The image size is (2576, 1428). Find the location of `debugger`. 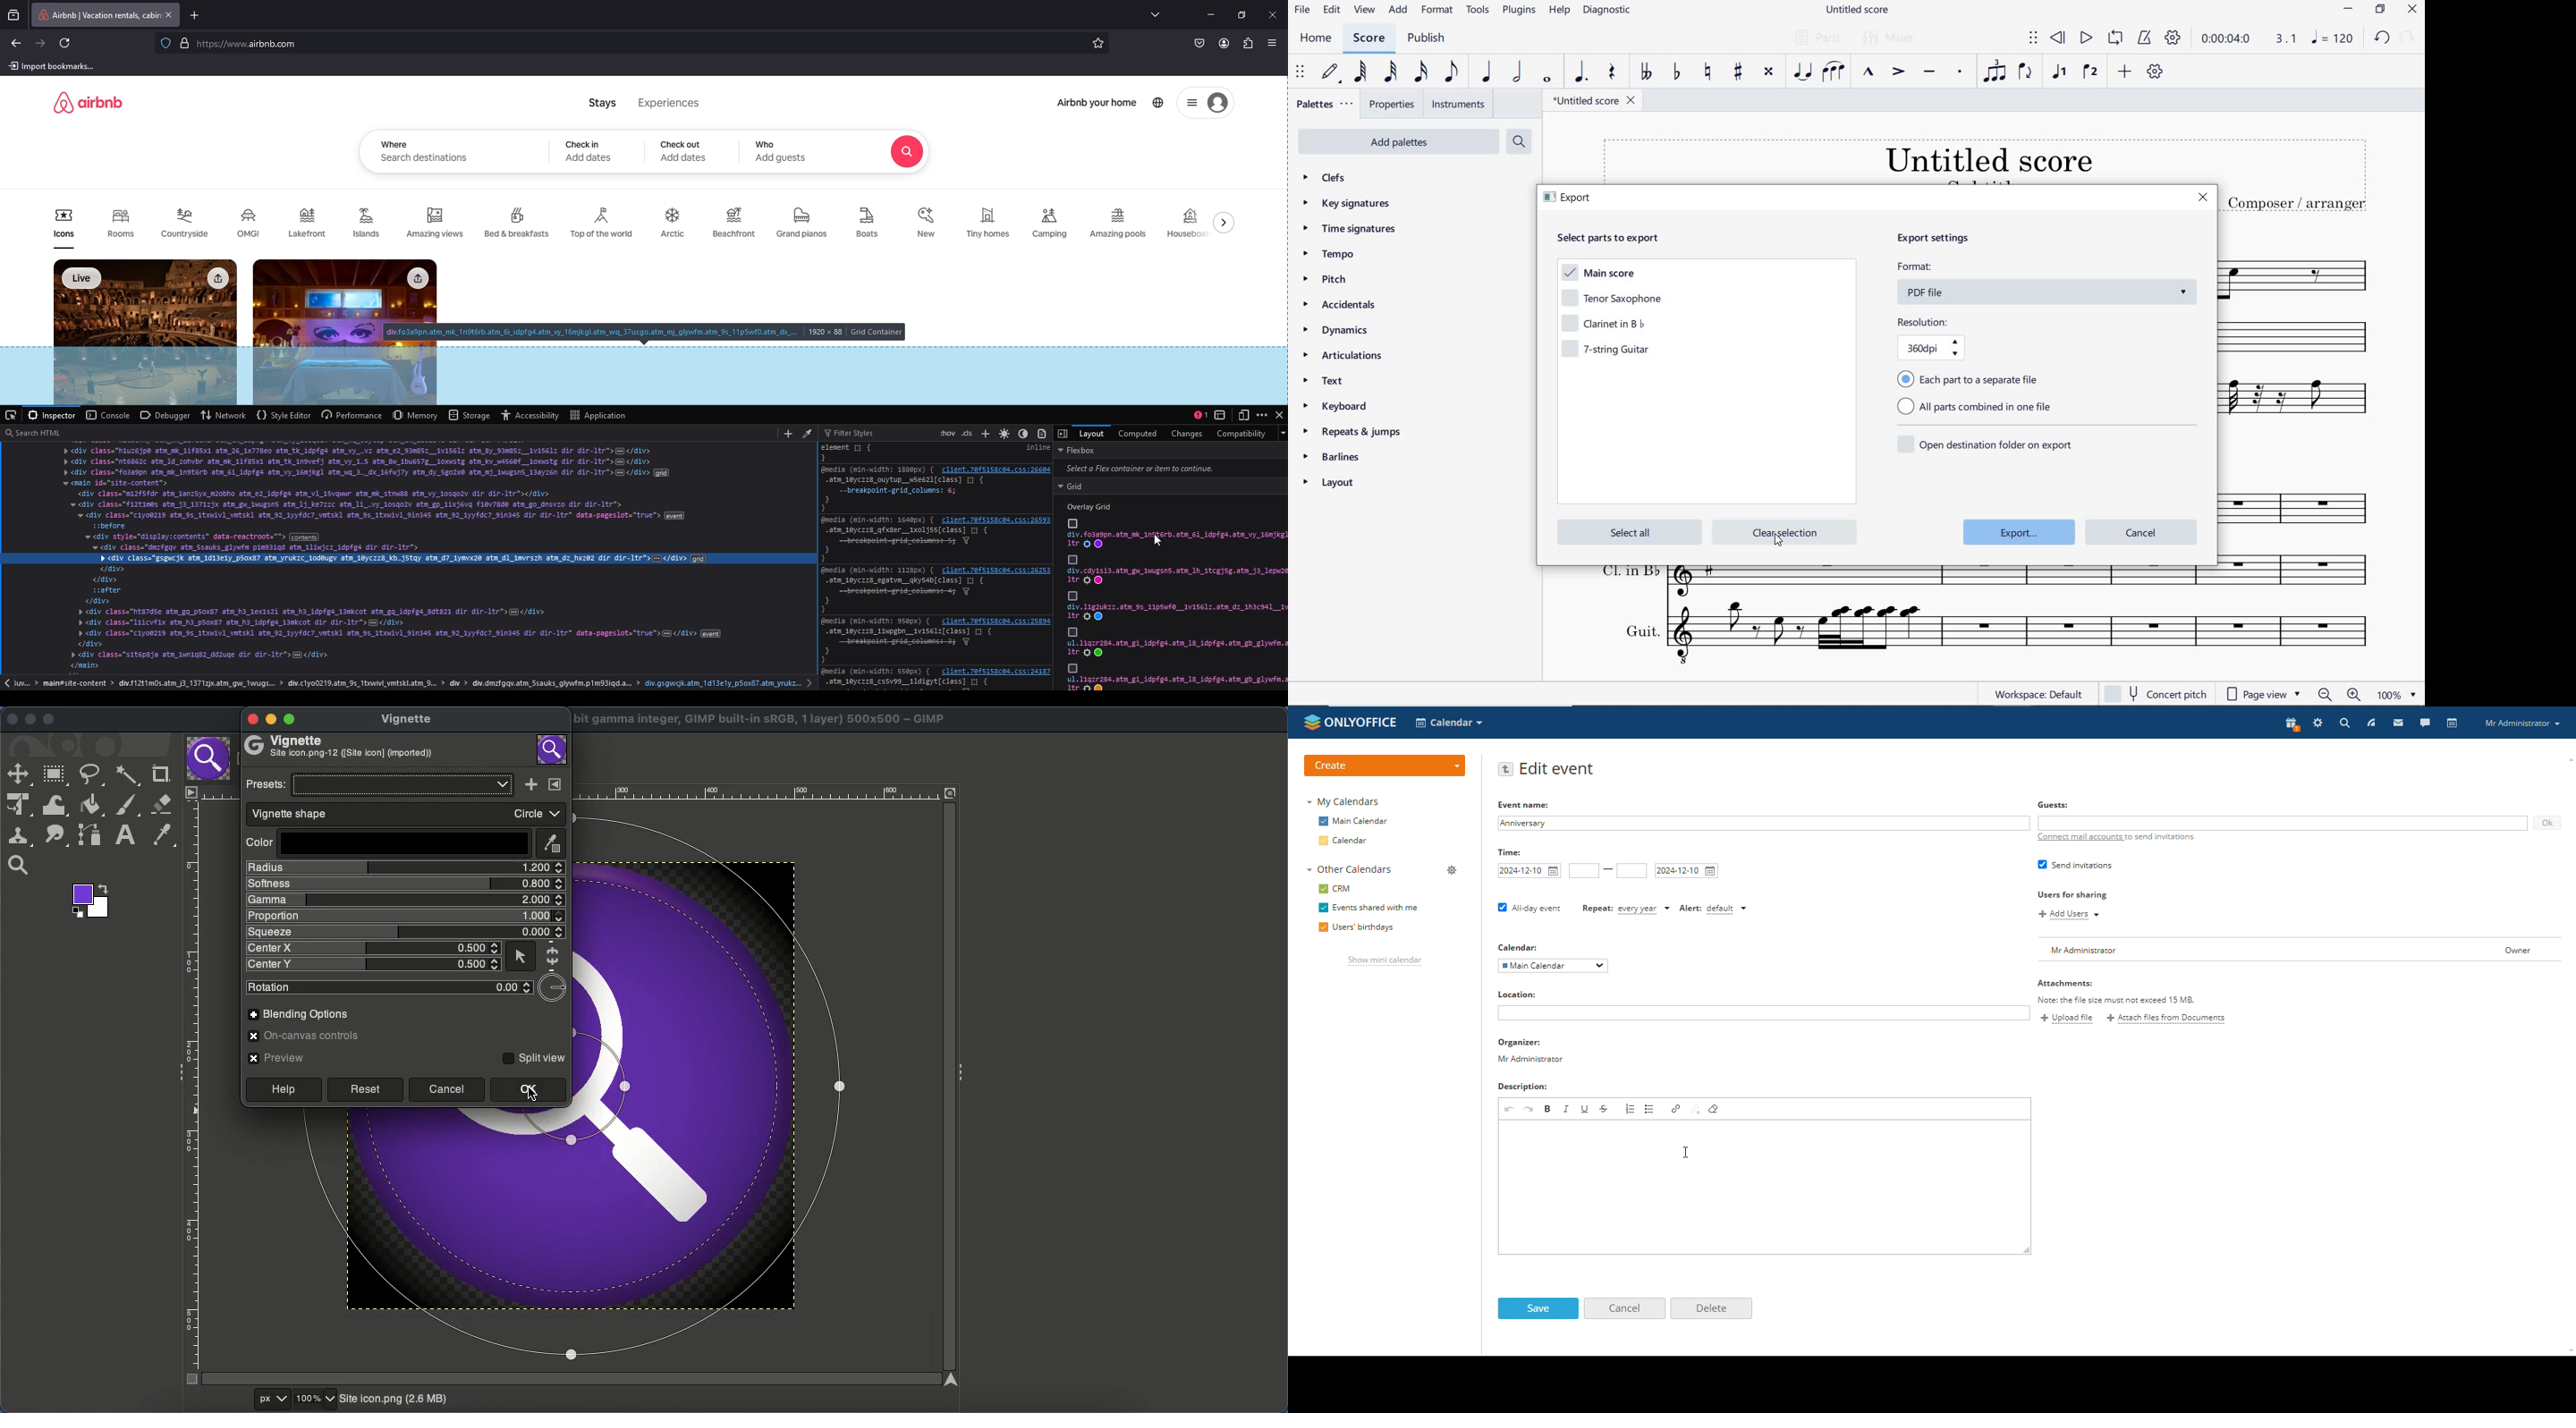

debugger is located at coordinates (166, 414).